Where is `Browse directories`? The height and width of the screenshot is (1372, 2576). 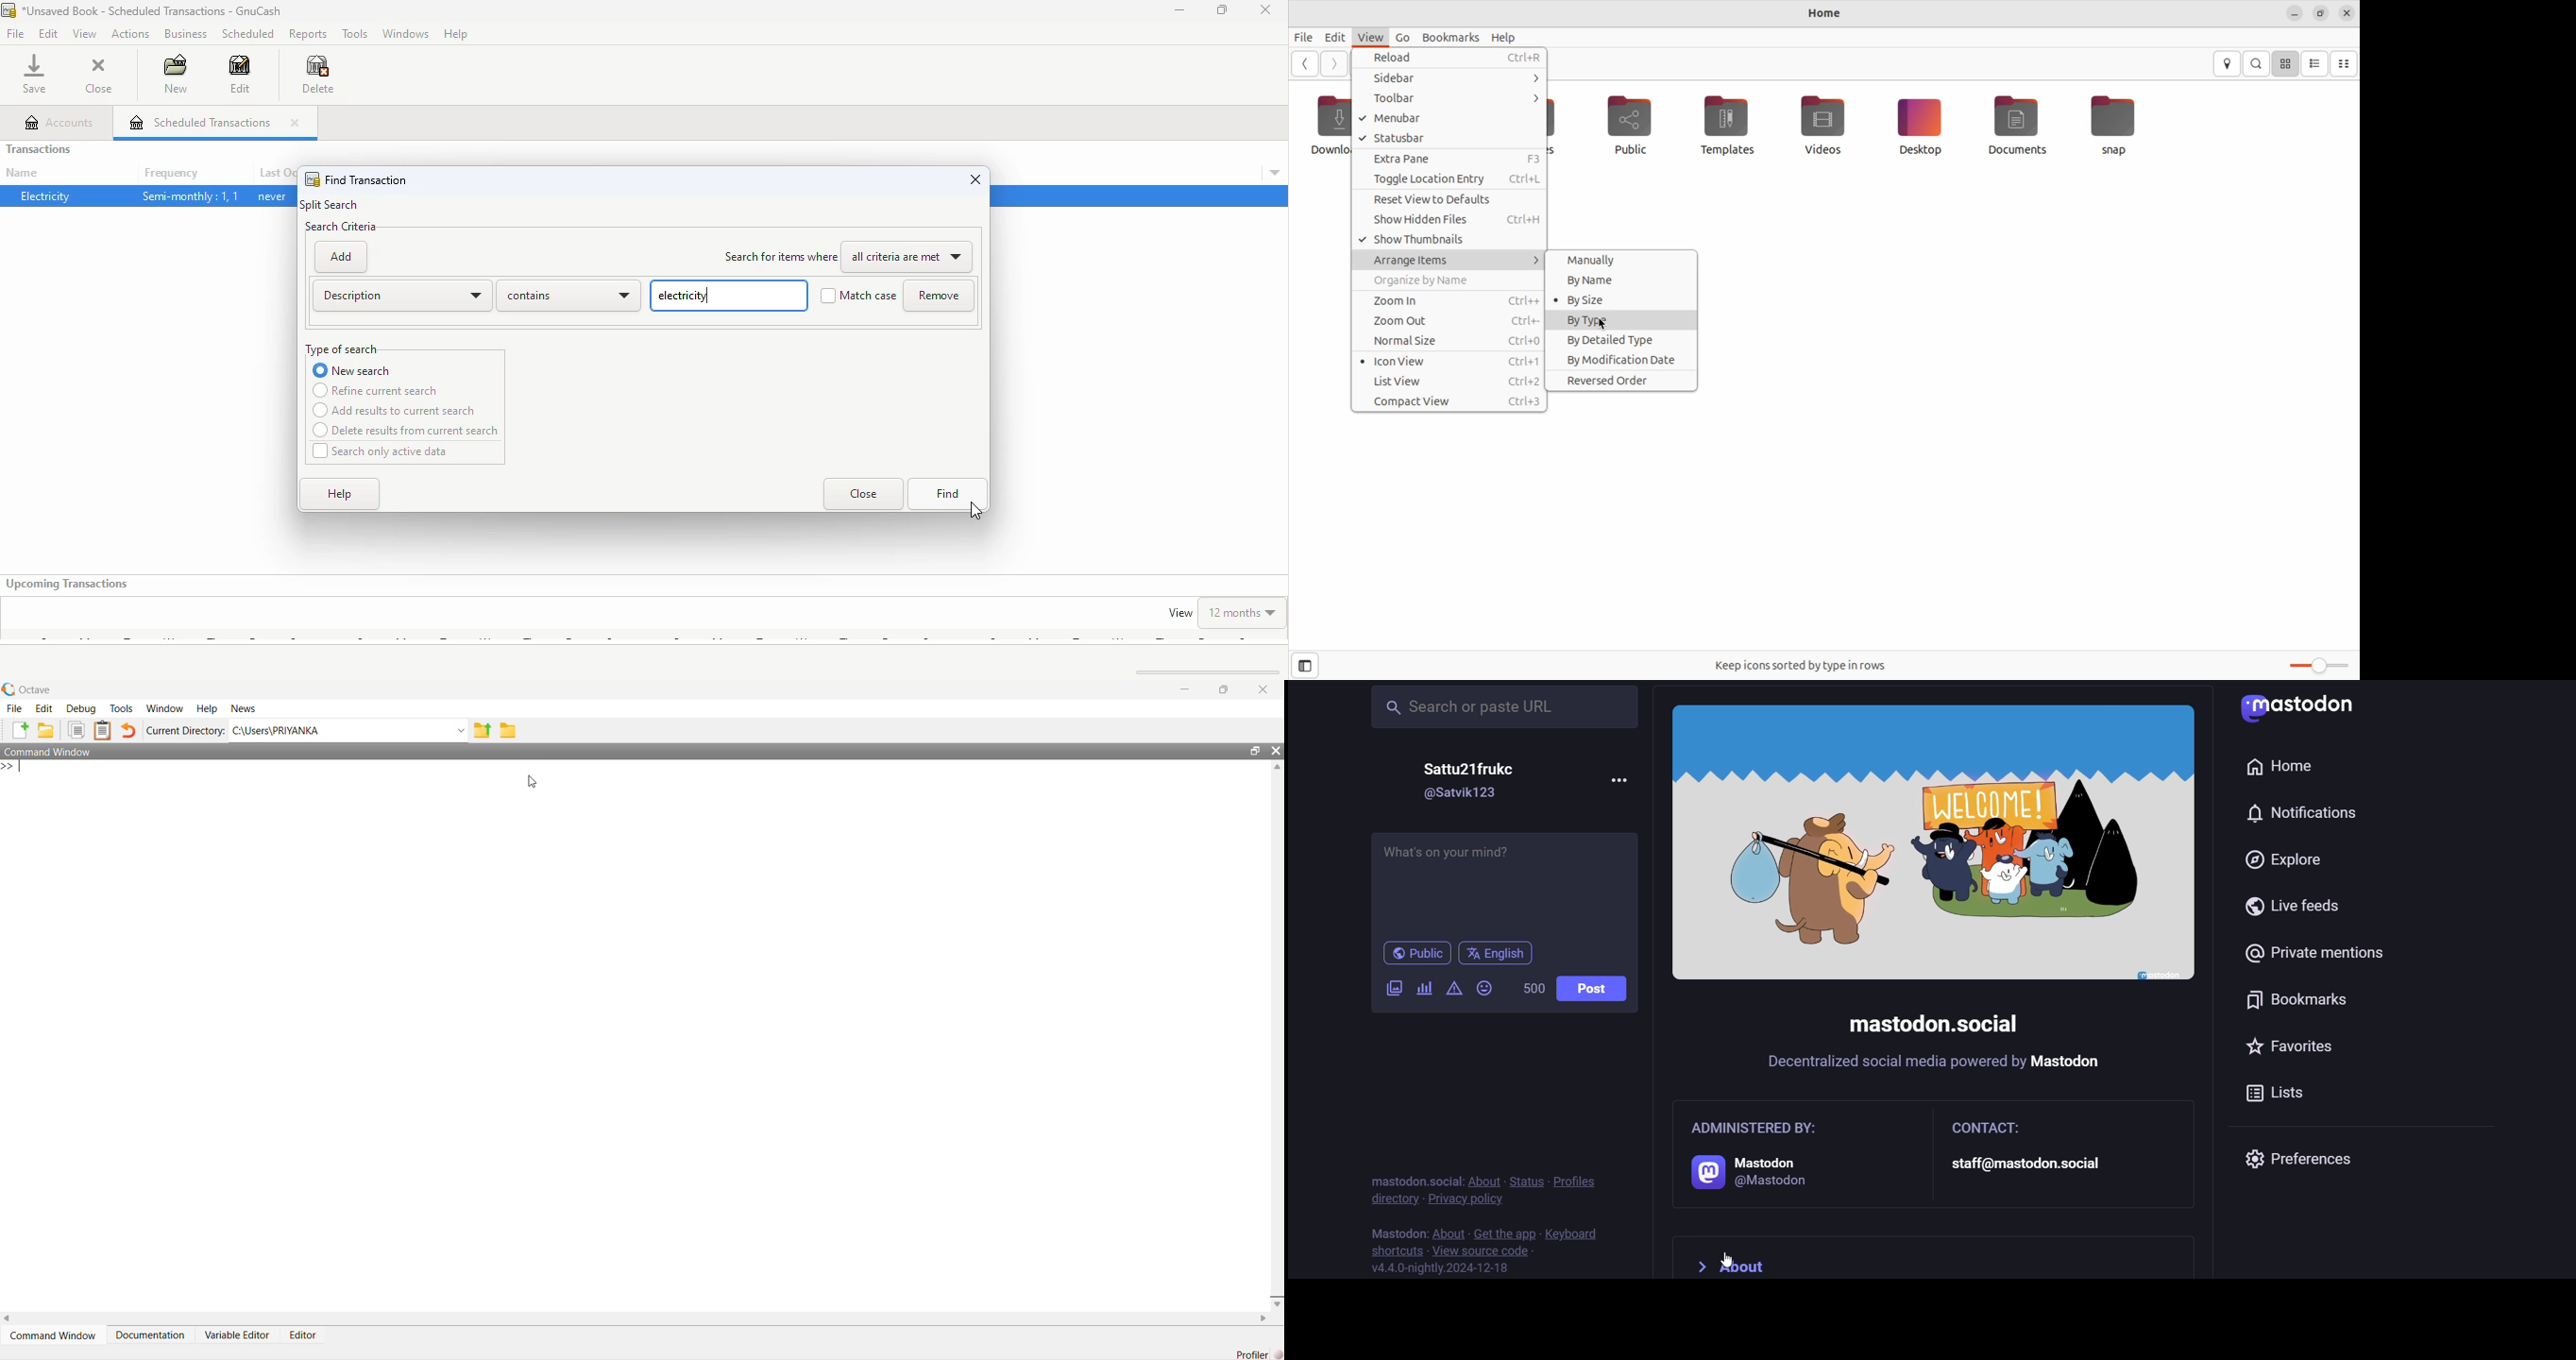 Browse directories is located at coordinates (510, 730).